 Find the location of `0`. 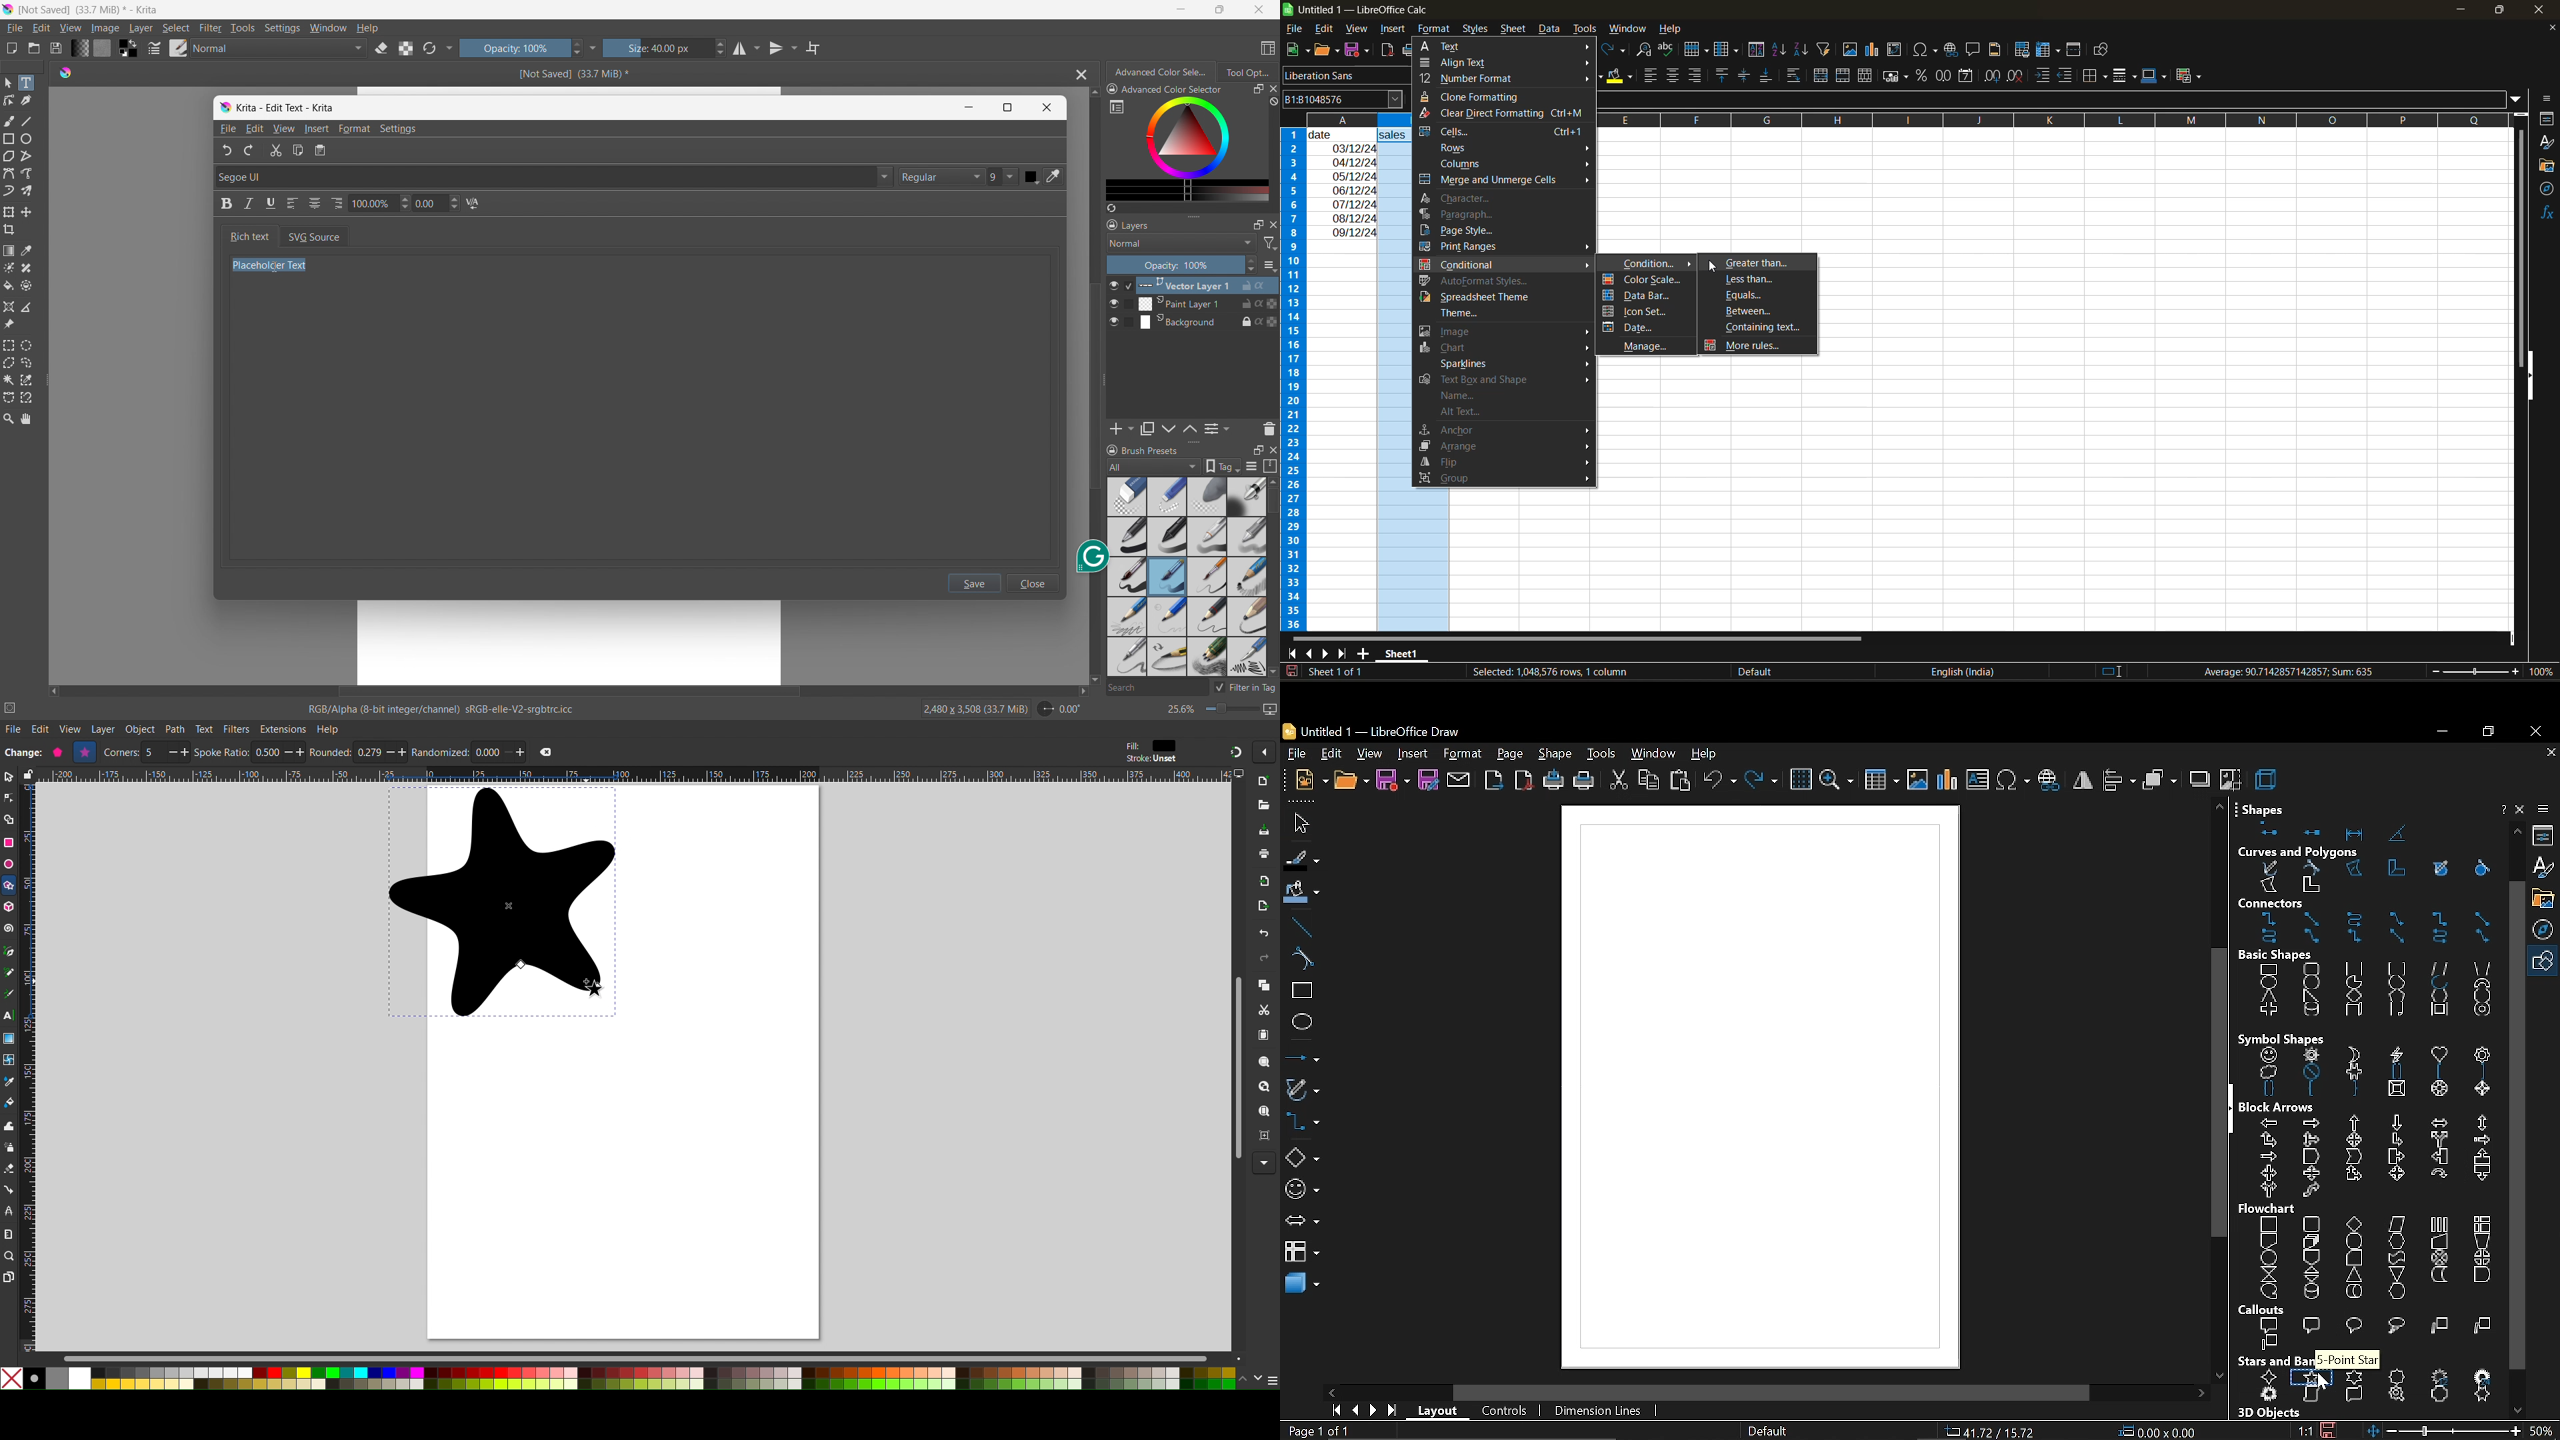

0 is located at coordinates (488, 752).